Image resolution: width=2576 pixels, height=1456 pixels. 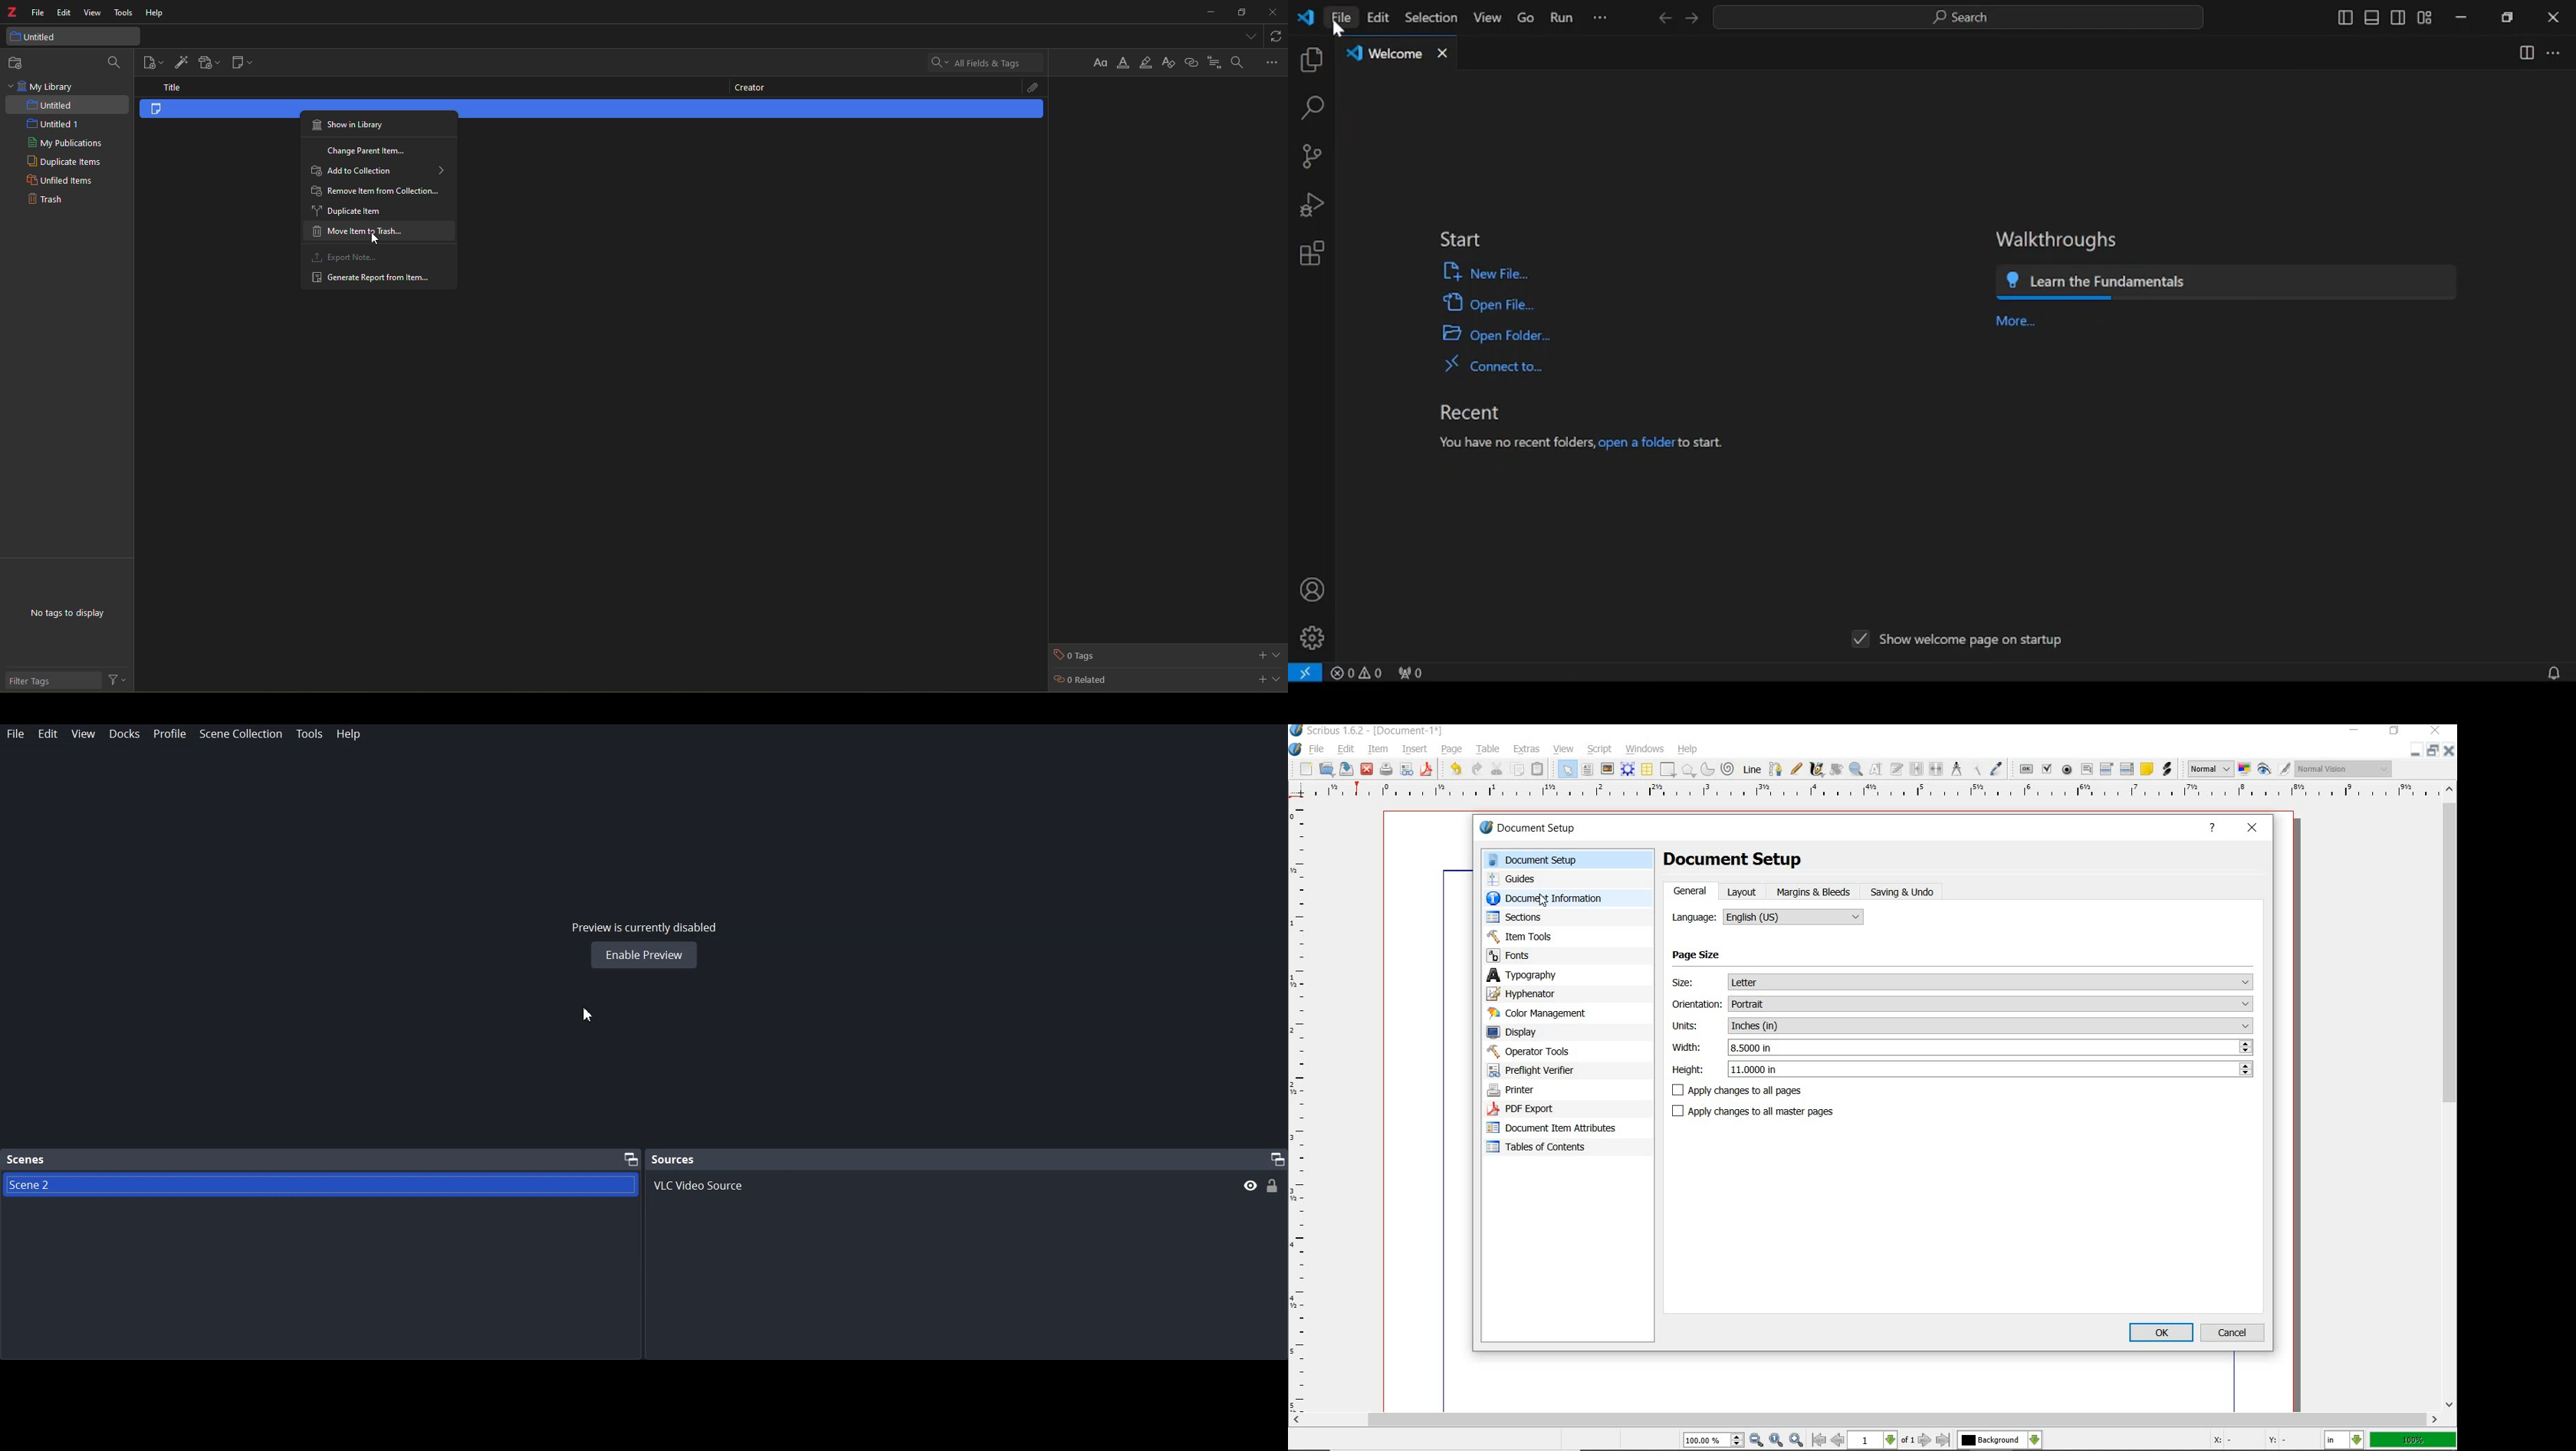 What do you see at coordinates (1486, 17) in the screenshot?
I see `view` at bounding box center [1486, 17].